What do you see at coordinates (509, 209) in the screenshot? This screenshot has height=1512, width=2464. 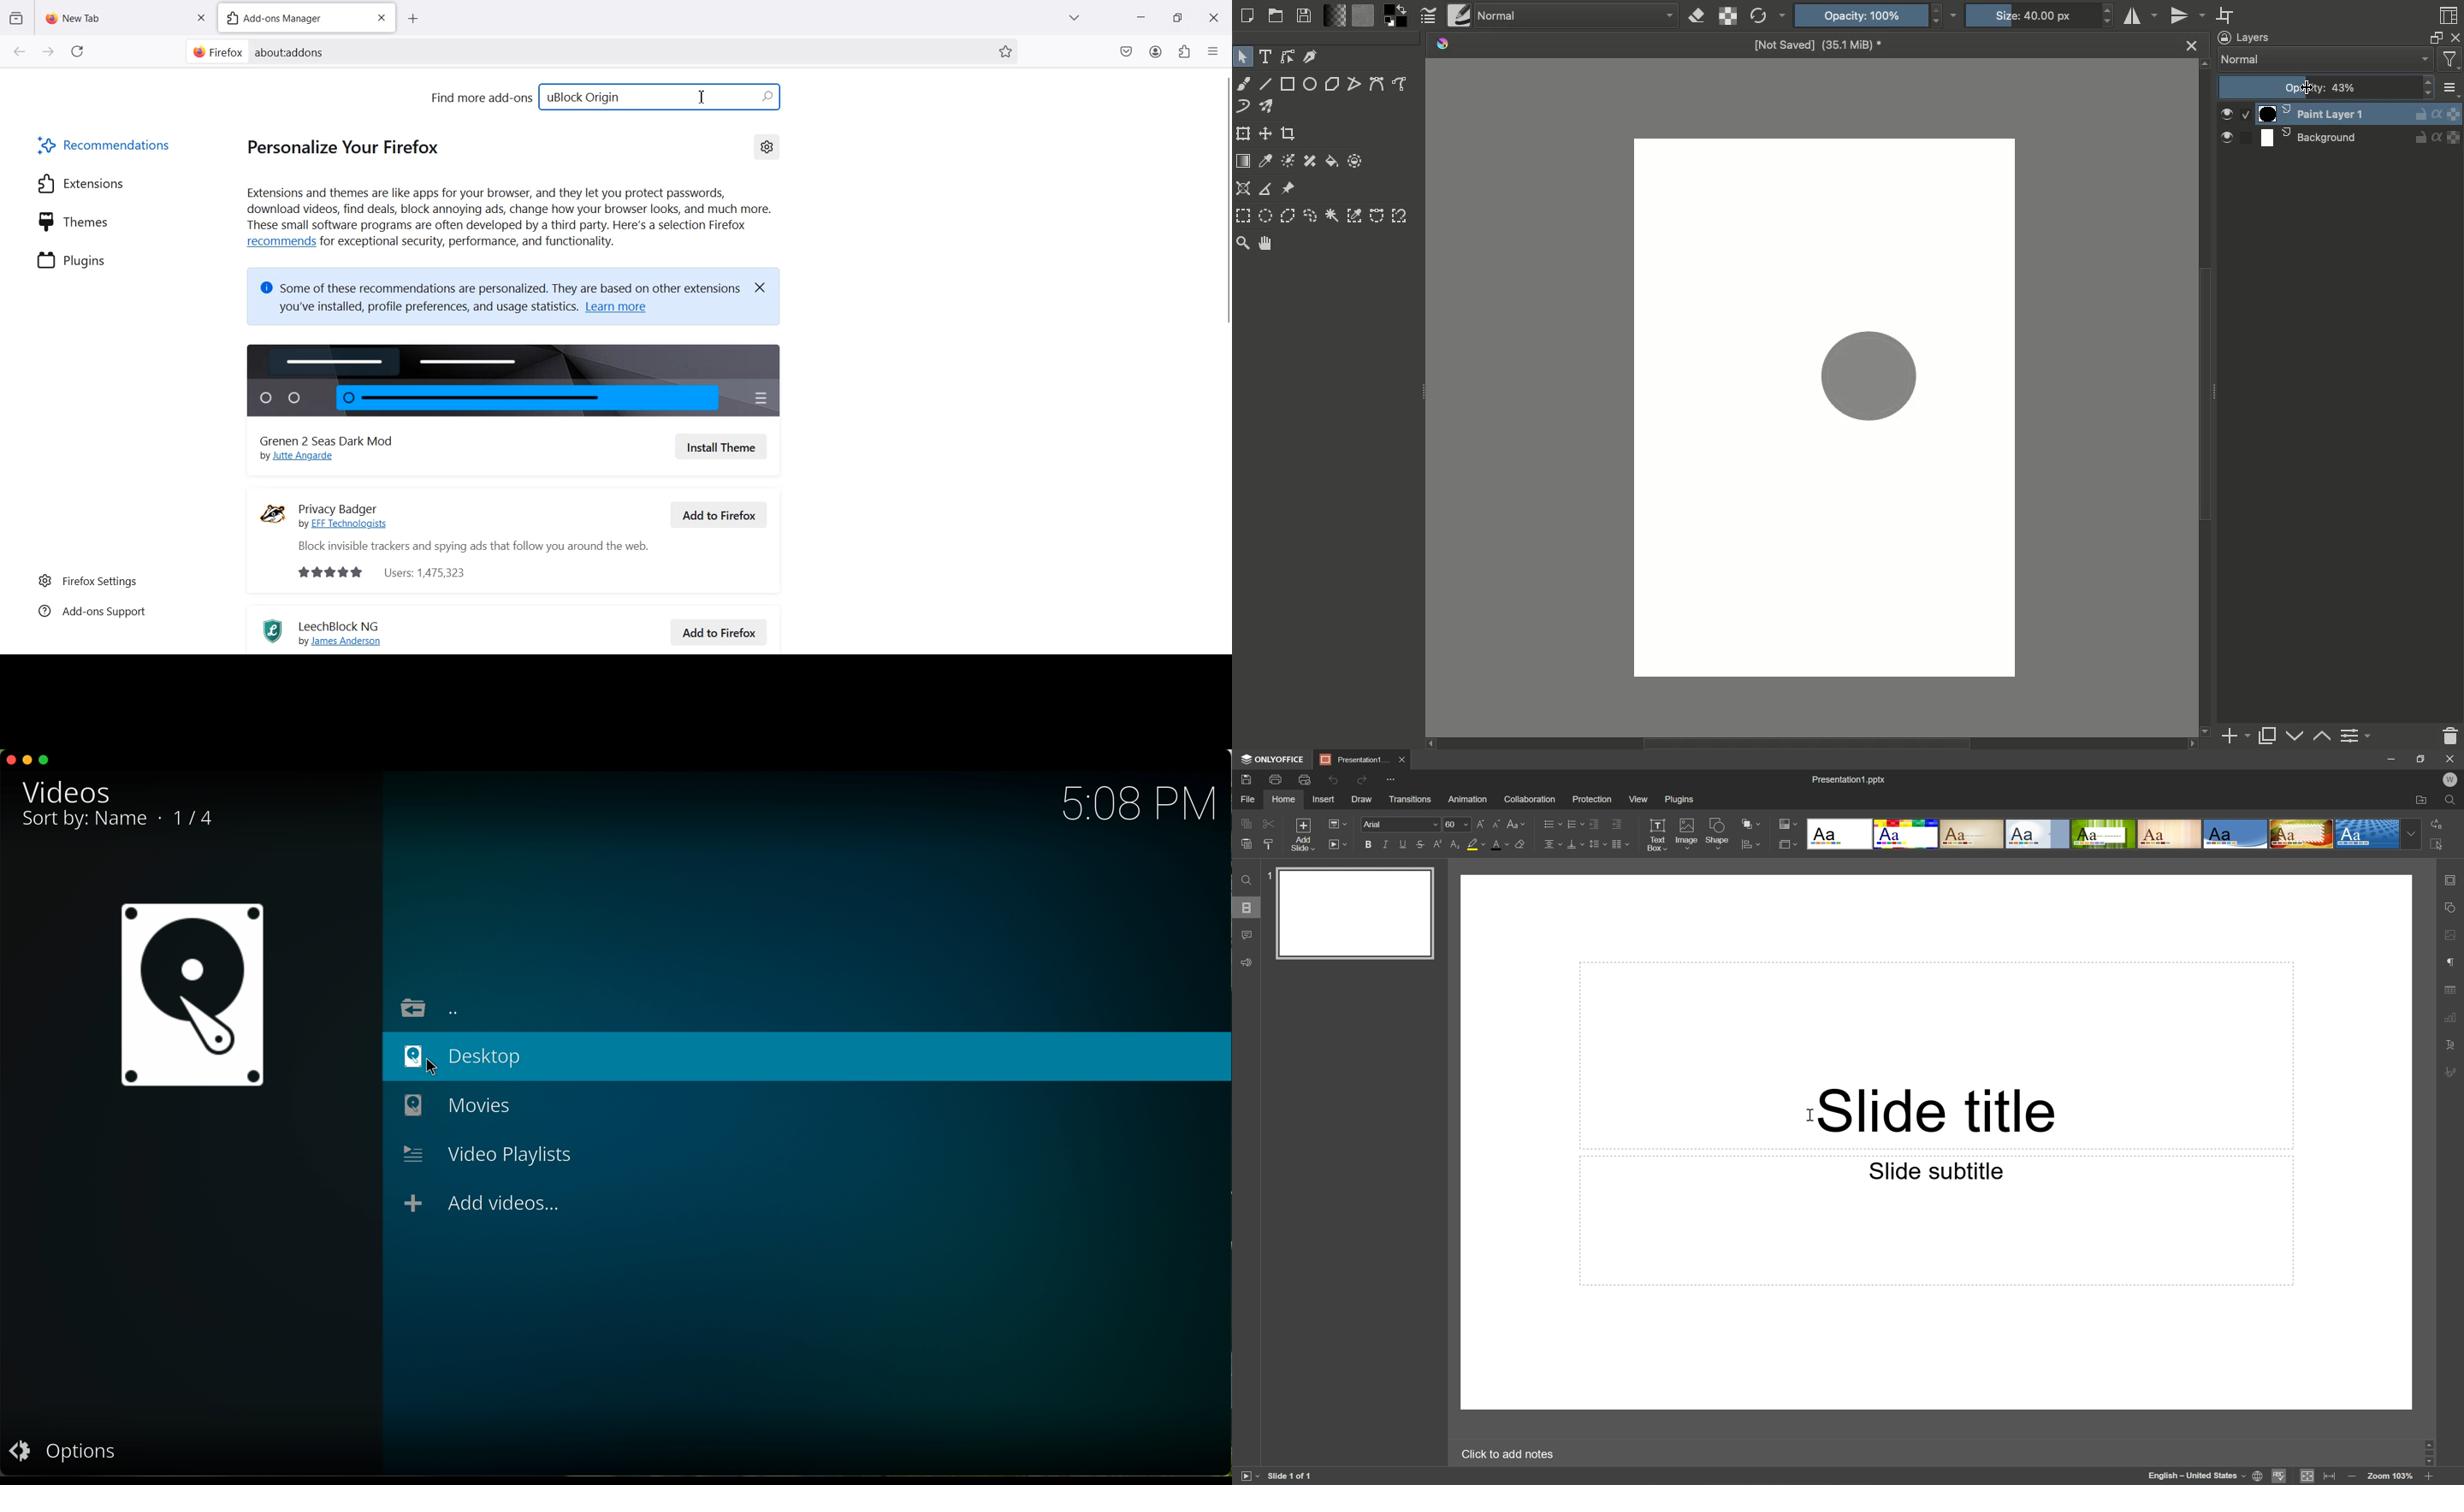 I see `Extensions and themes are like apps for your browser, and they let you protect passwords,
download videos, find deals, block annoying ads, change how your browser looks, and much more.
These small software programs are often developed by a third party. Here's a selection Firefox` at bounding box center [509, 209].